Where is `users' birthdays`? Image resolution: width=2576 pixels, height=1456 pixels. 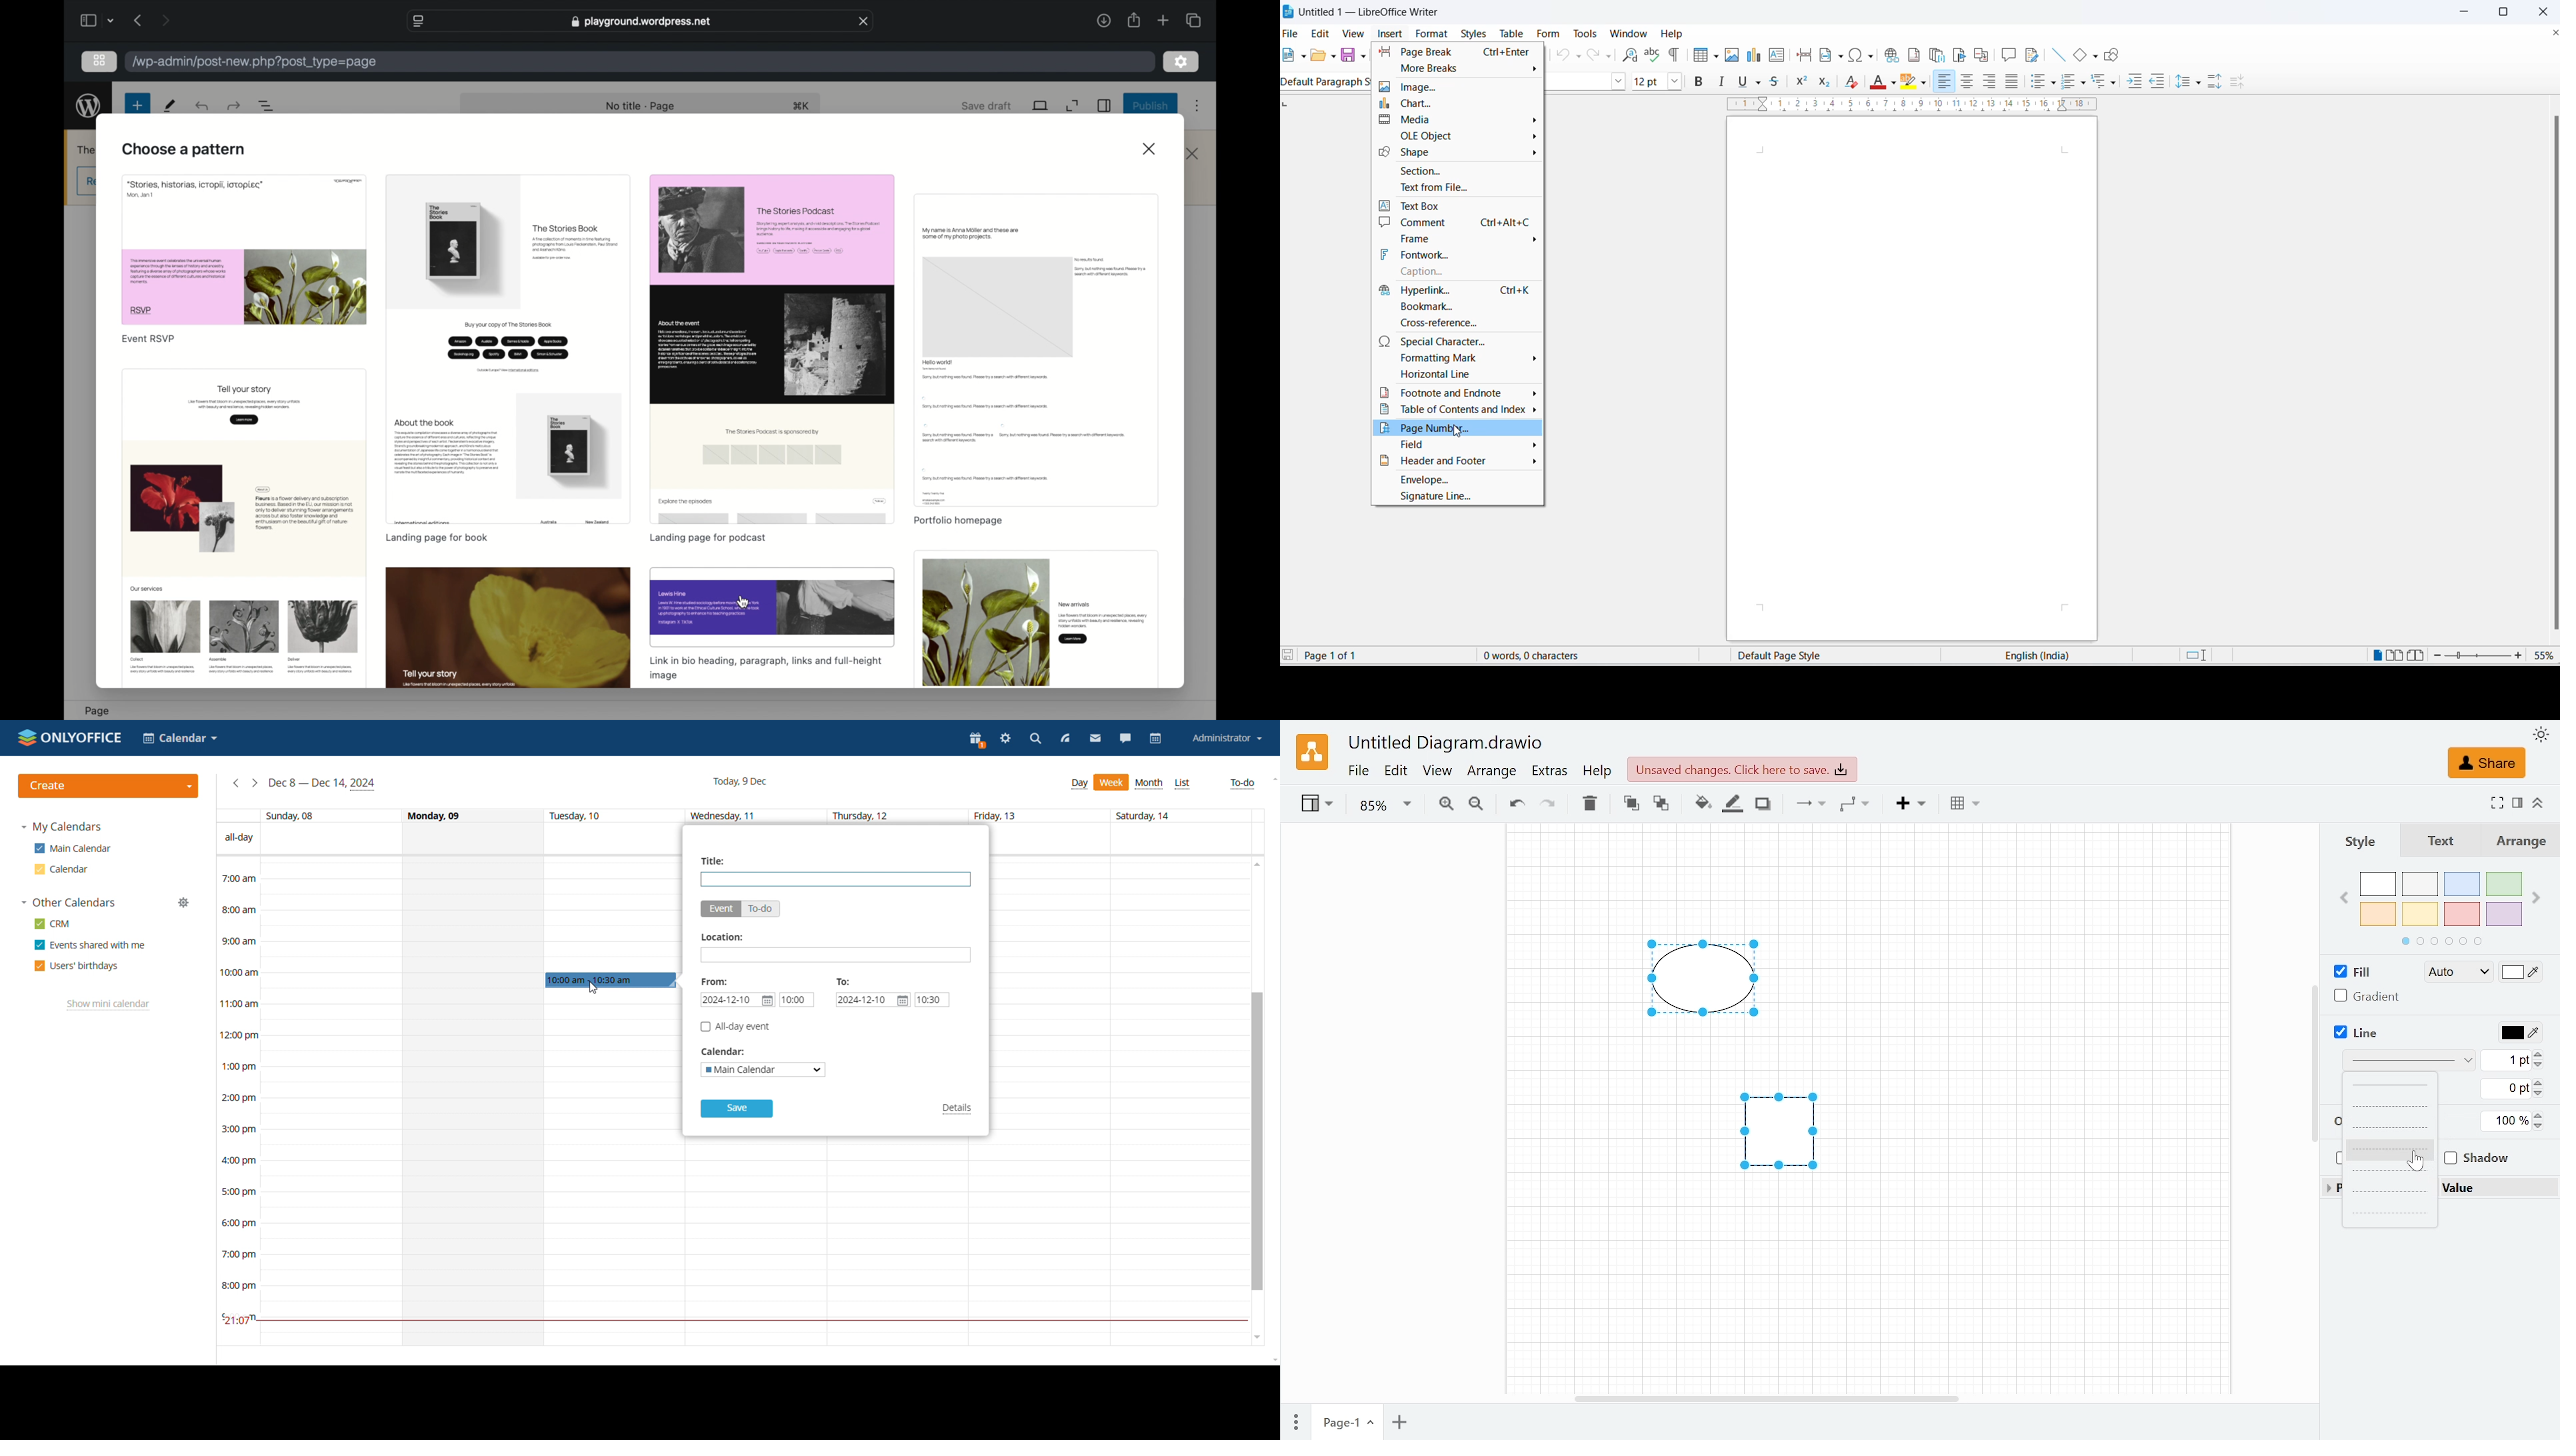 users' birthdays is located at coordinates (77, 966).